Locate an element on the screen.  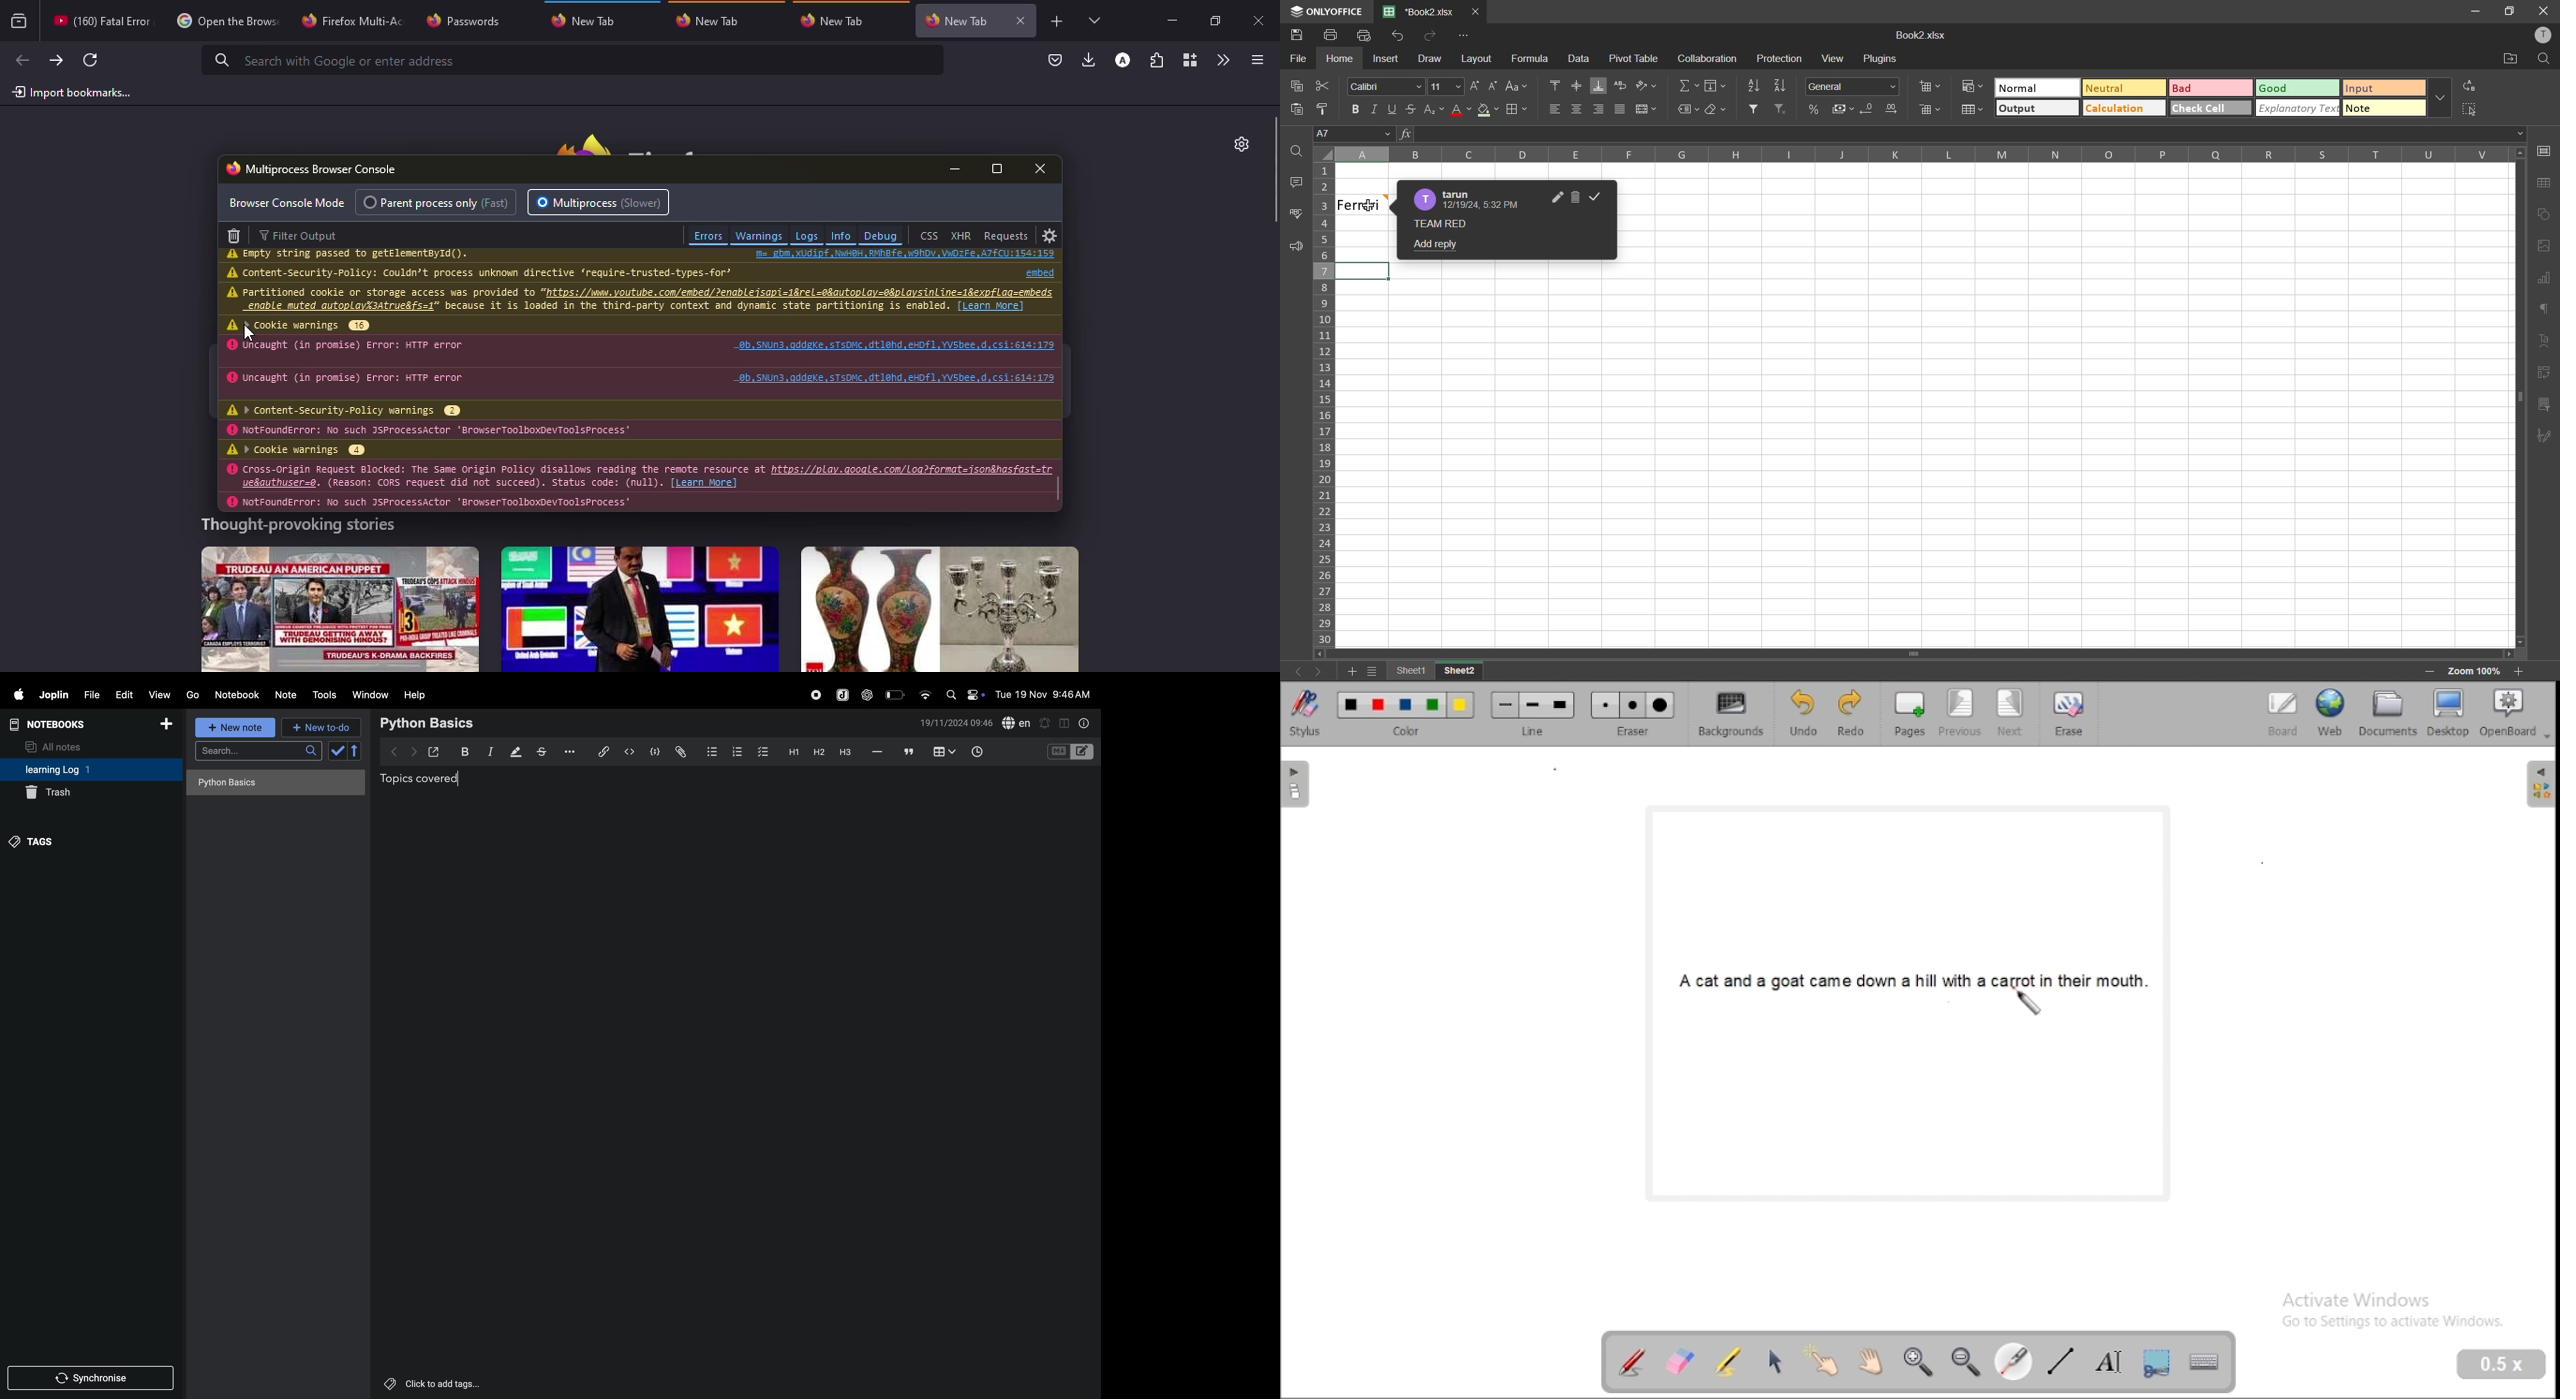
cut is located at coordinates (1325, 85).